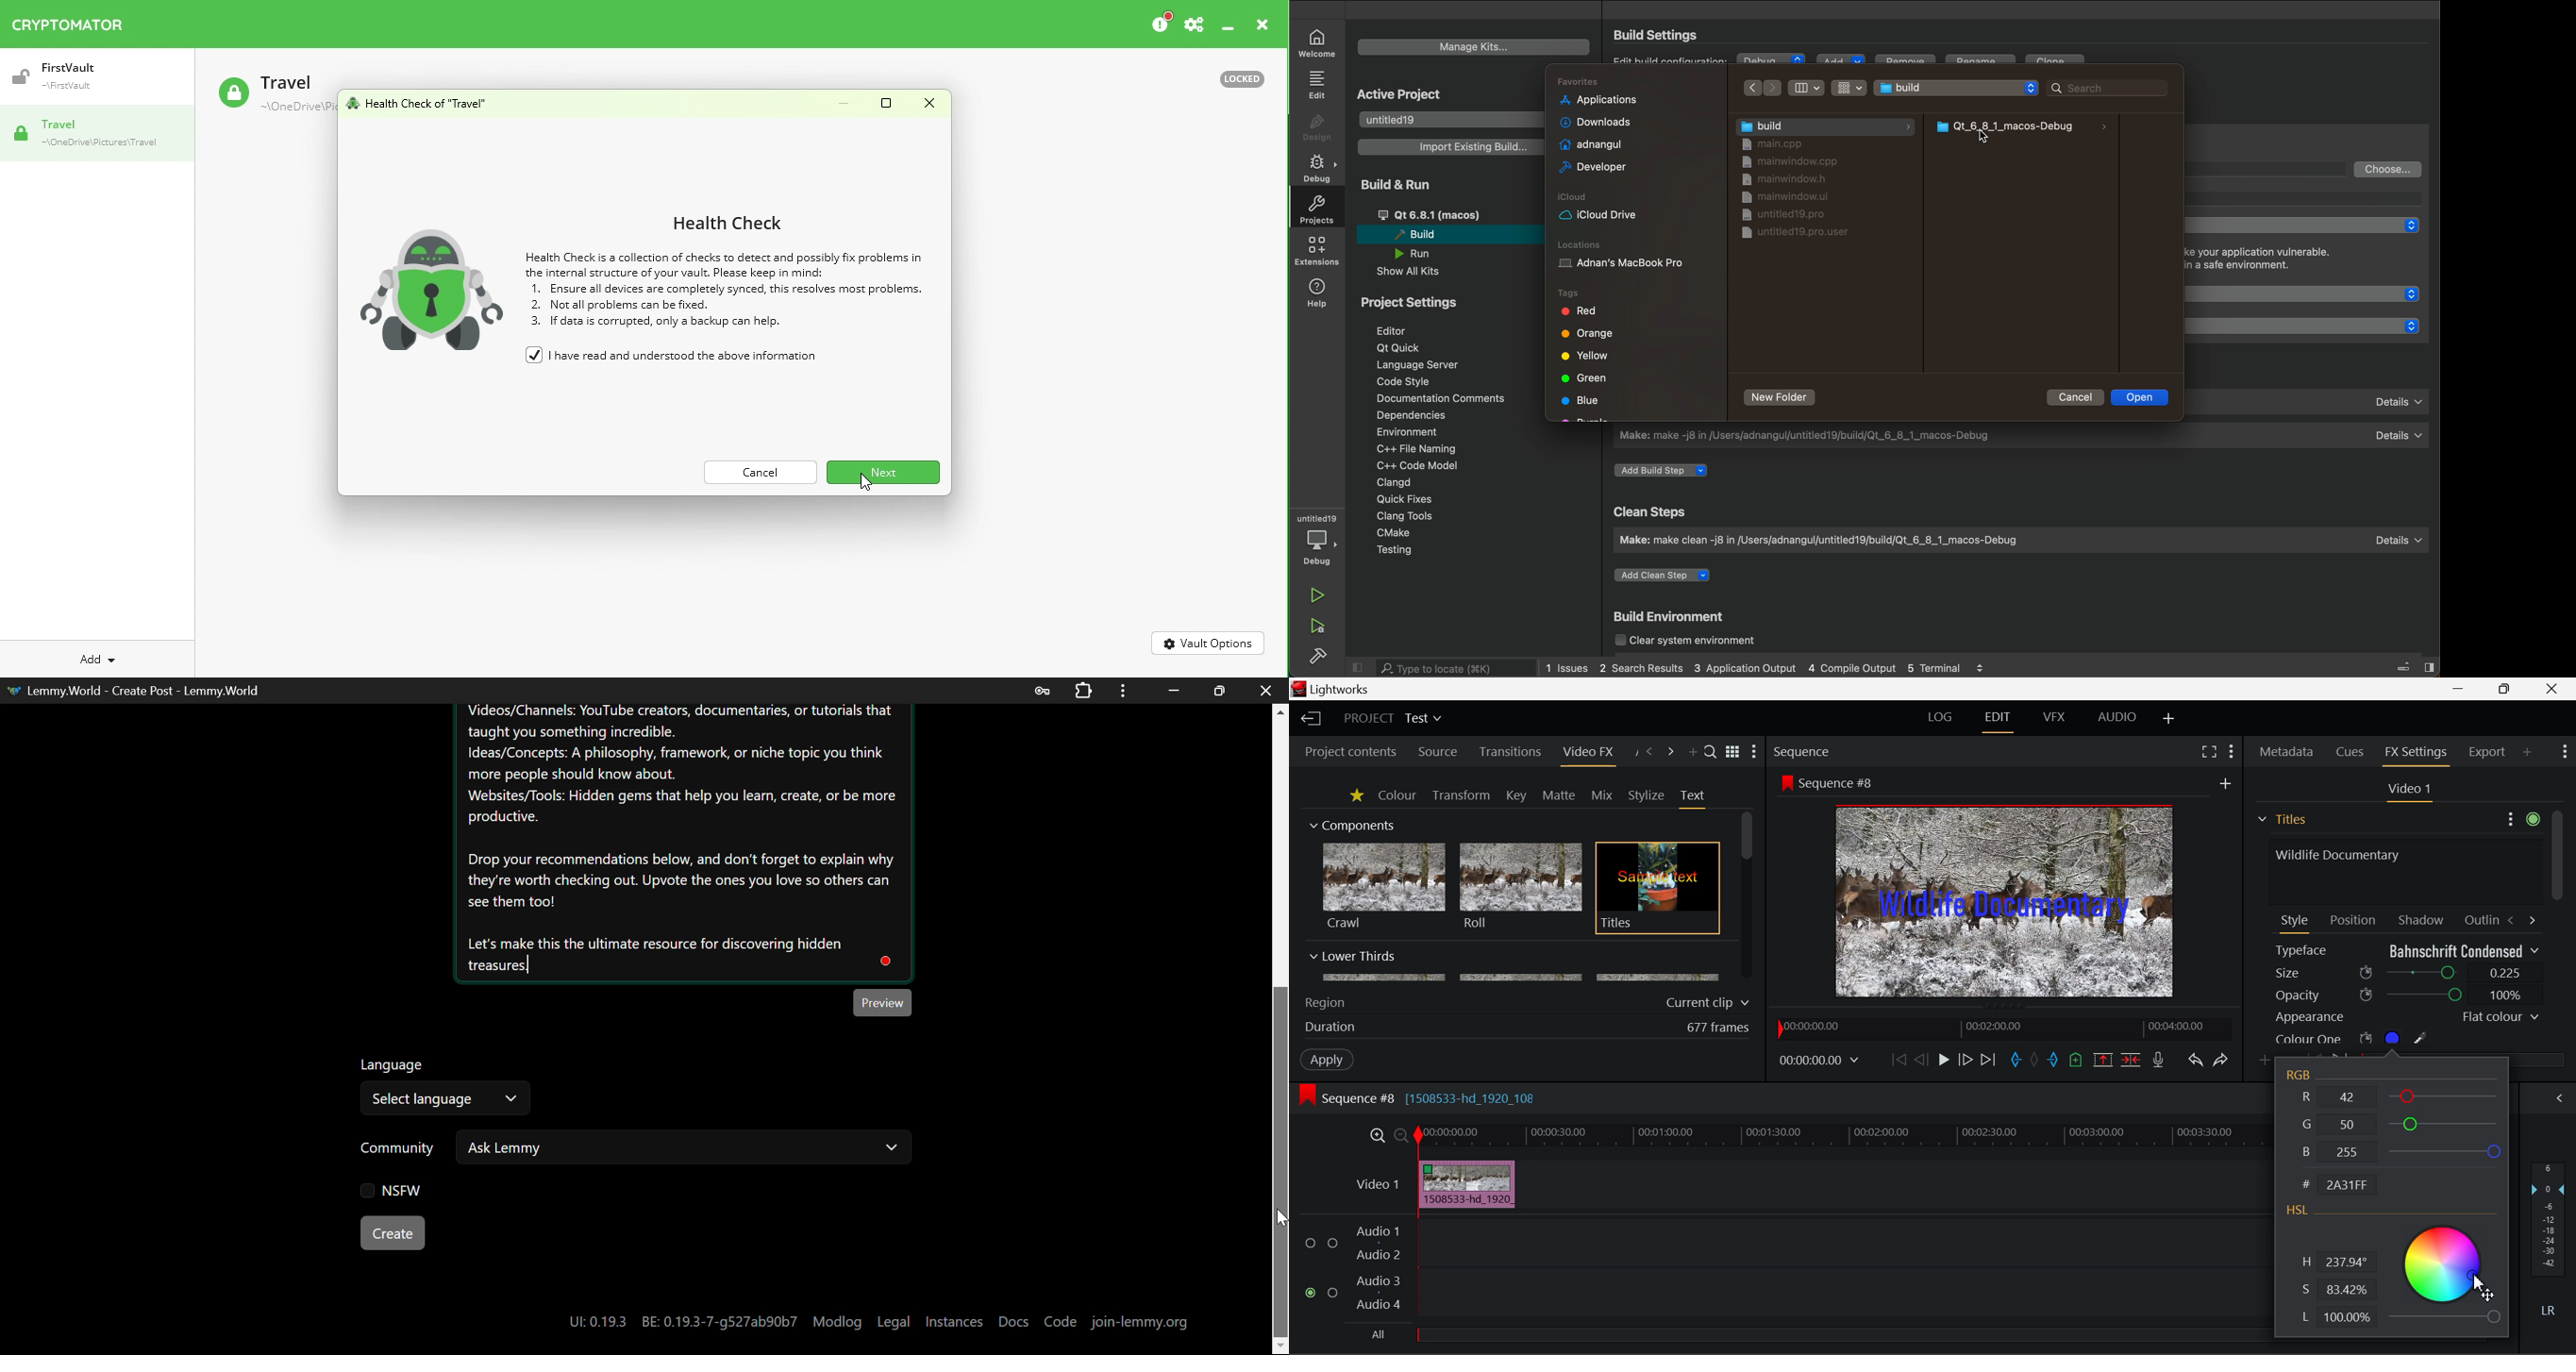  Describe the element at coordinates (2480, 918) in the screenshot. I see `Outline` at that location.